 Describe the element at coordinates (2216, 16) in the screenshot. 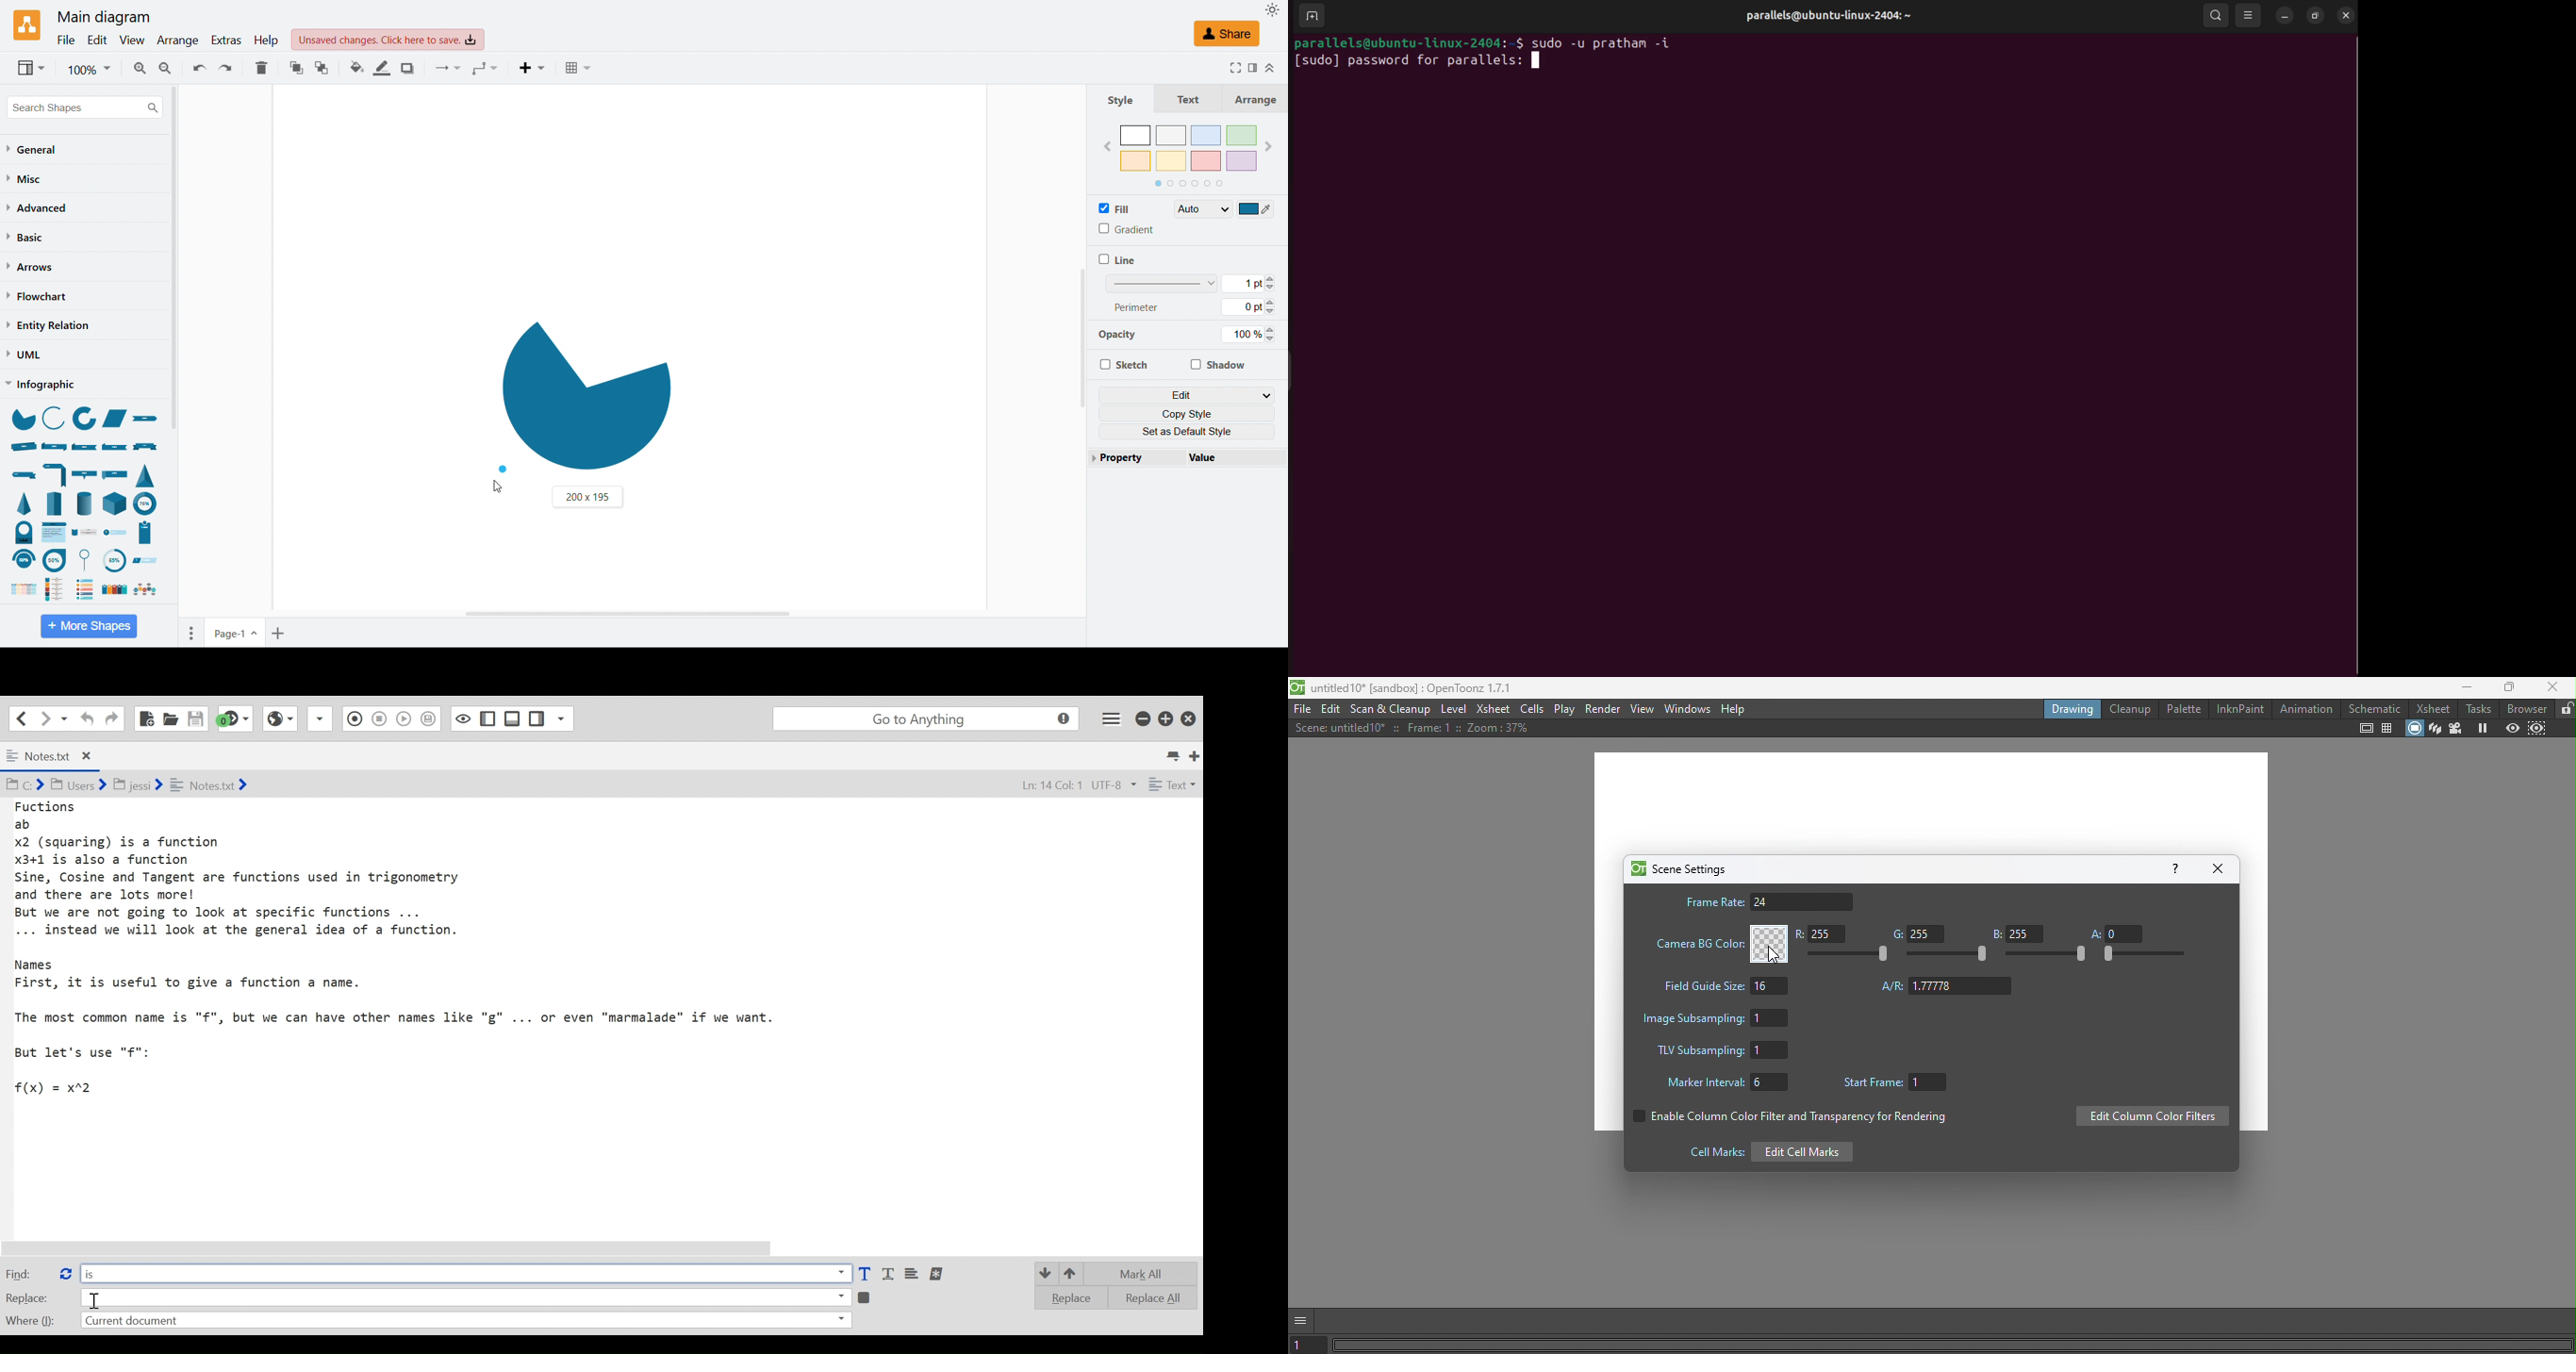

I see `search` at that location.